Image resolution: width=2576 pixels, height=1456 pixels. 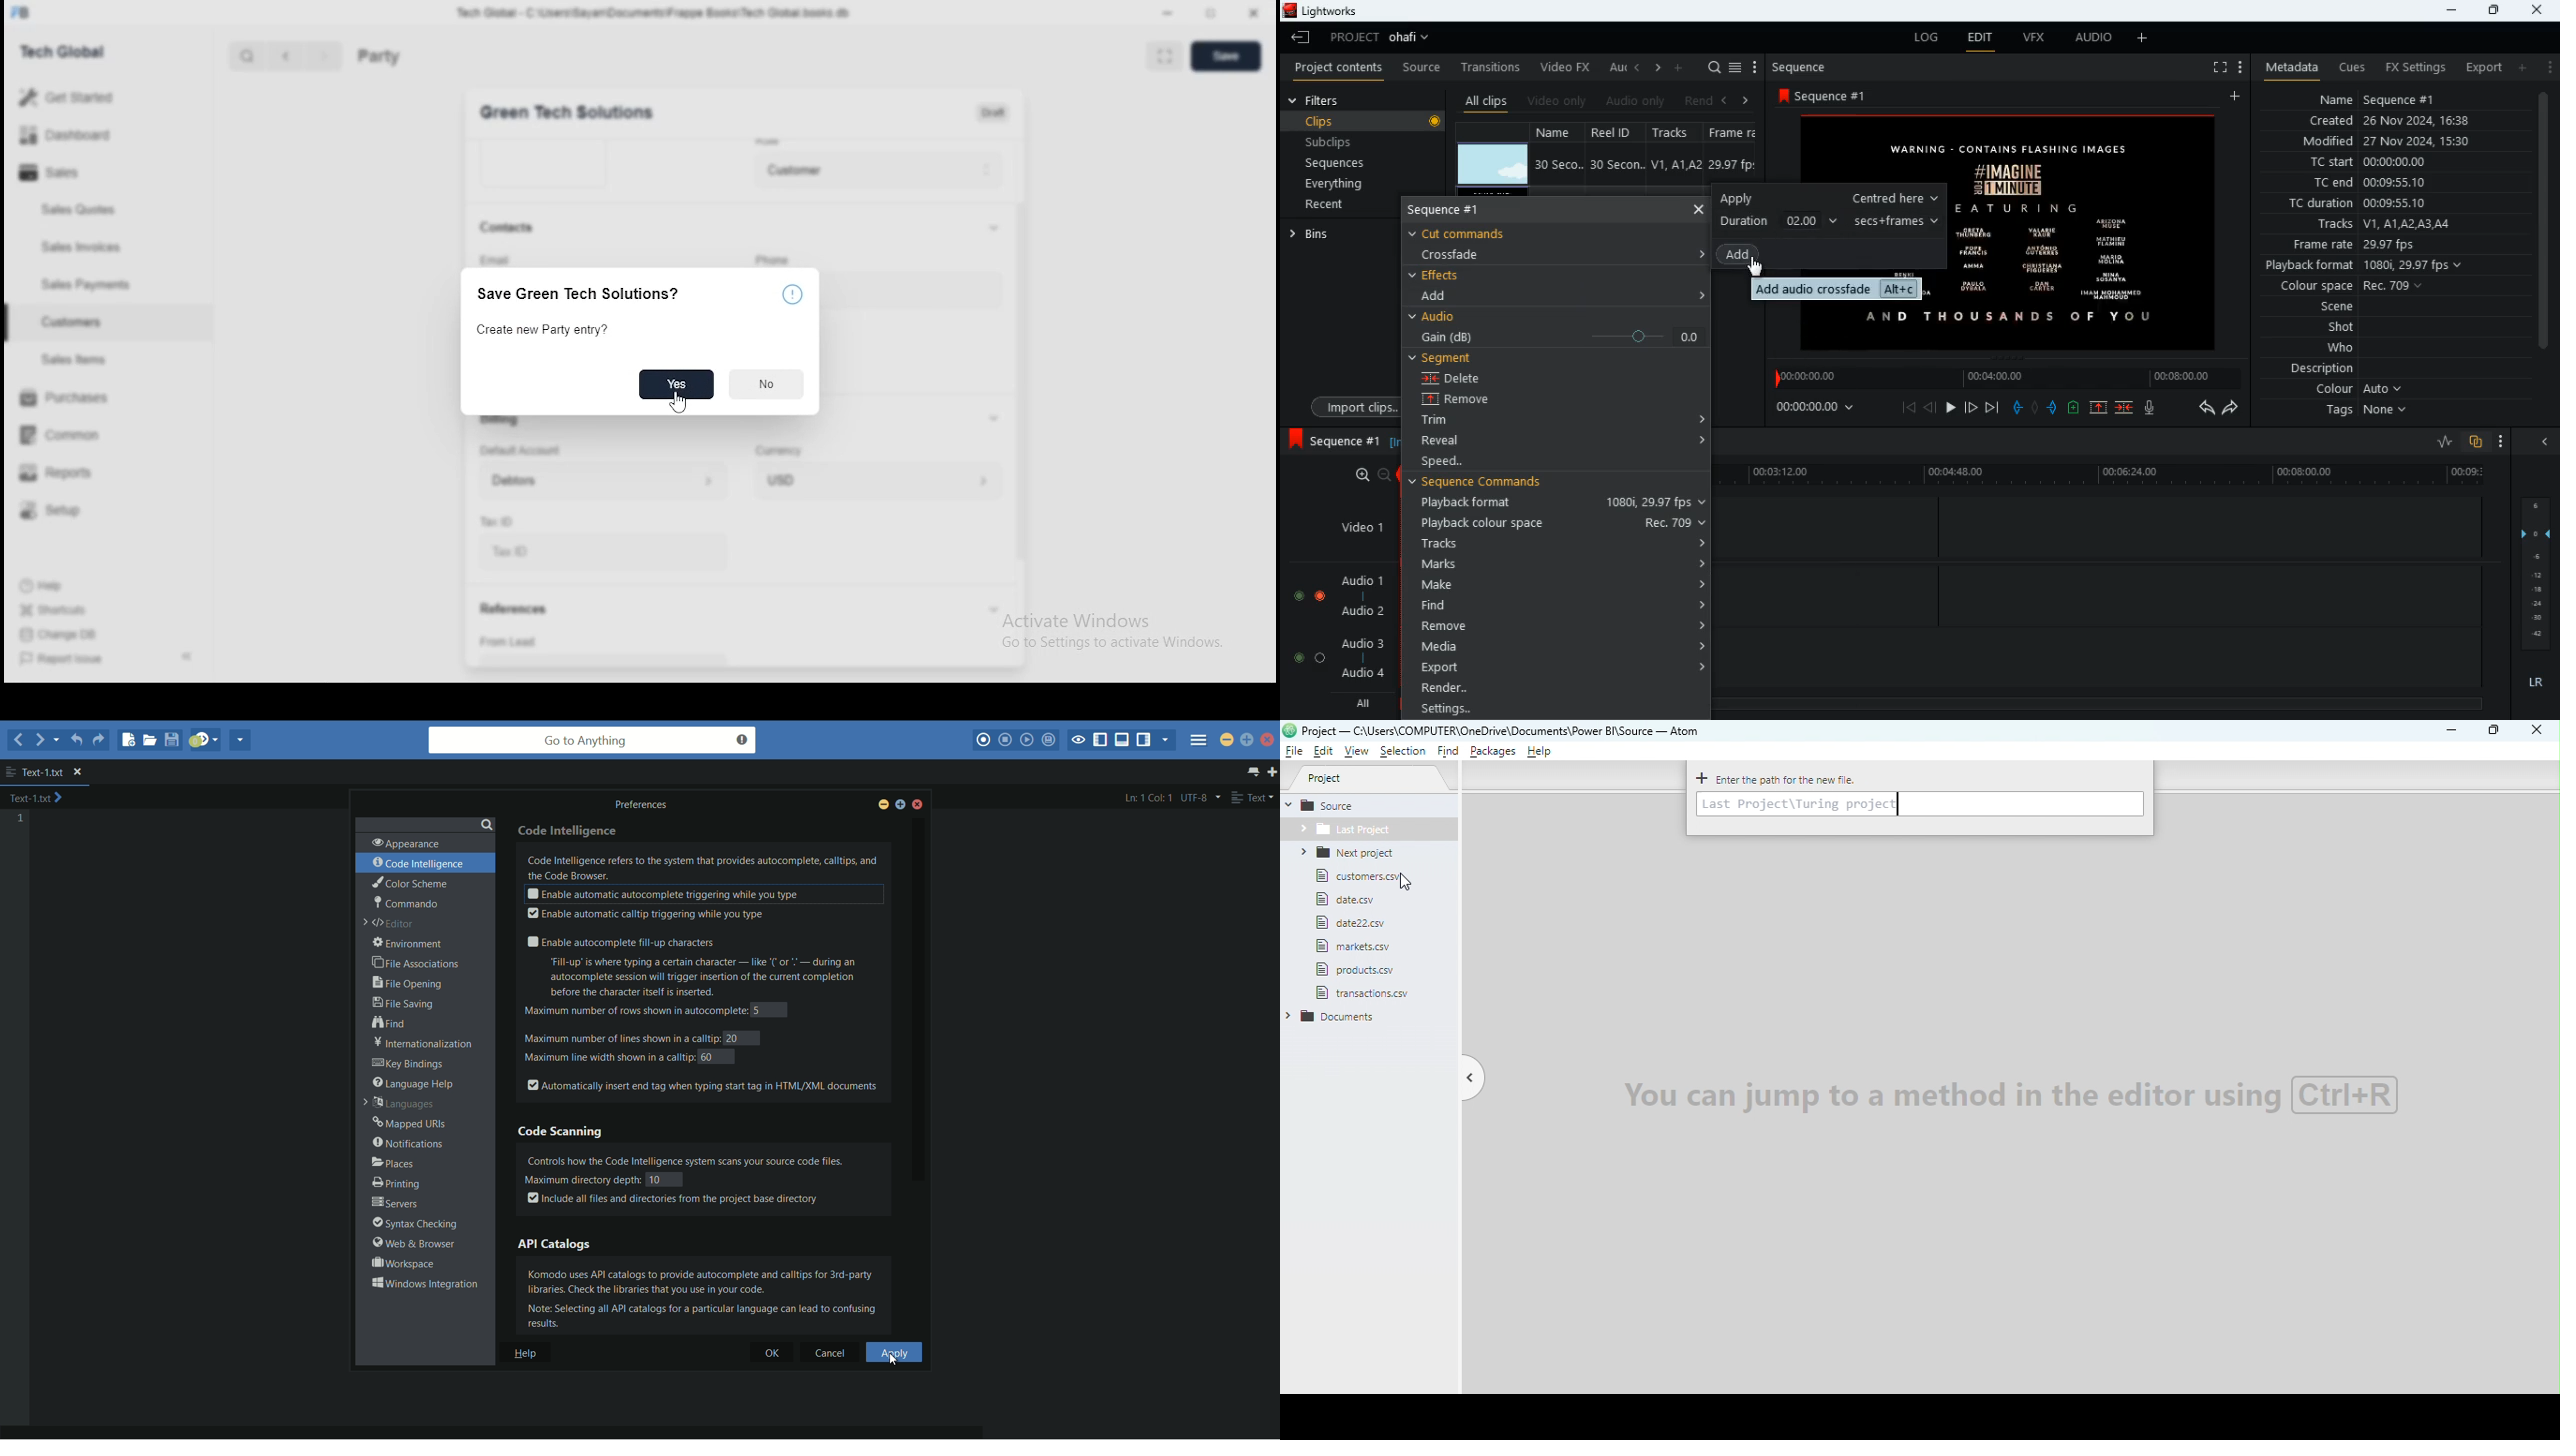 What do you see at coordinates (1453, 422) in the screenshot?
I see `trim` at bounding box center [1453, 422].